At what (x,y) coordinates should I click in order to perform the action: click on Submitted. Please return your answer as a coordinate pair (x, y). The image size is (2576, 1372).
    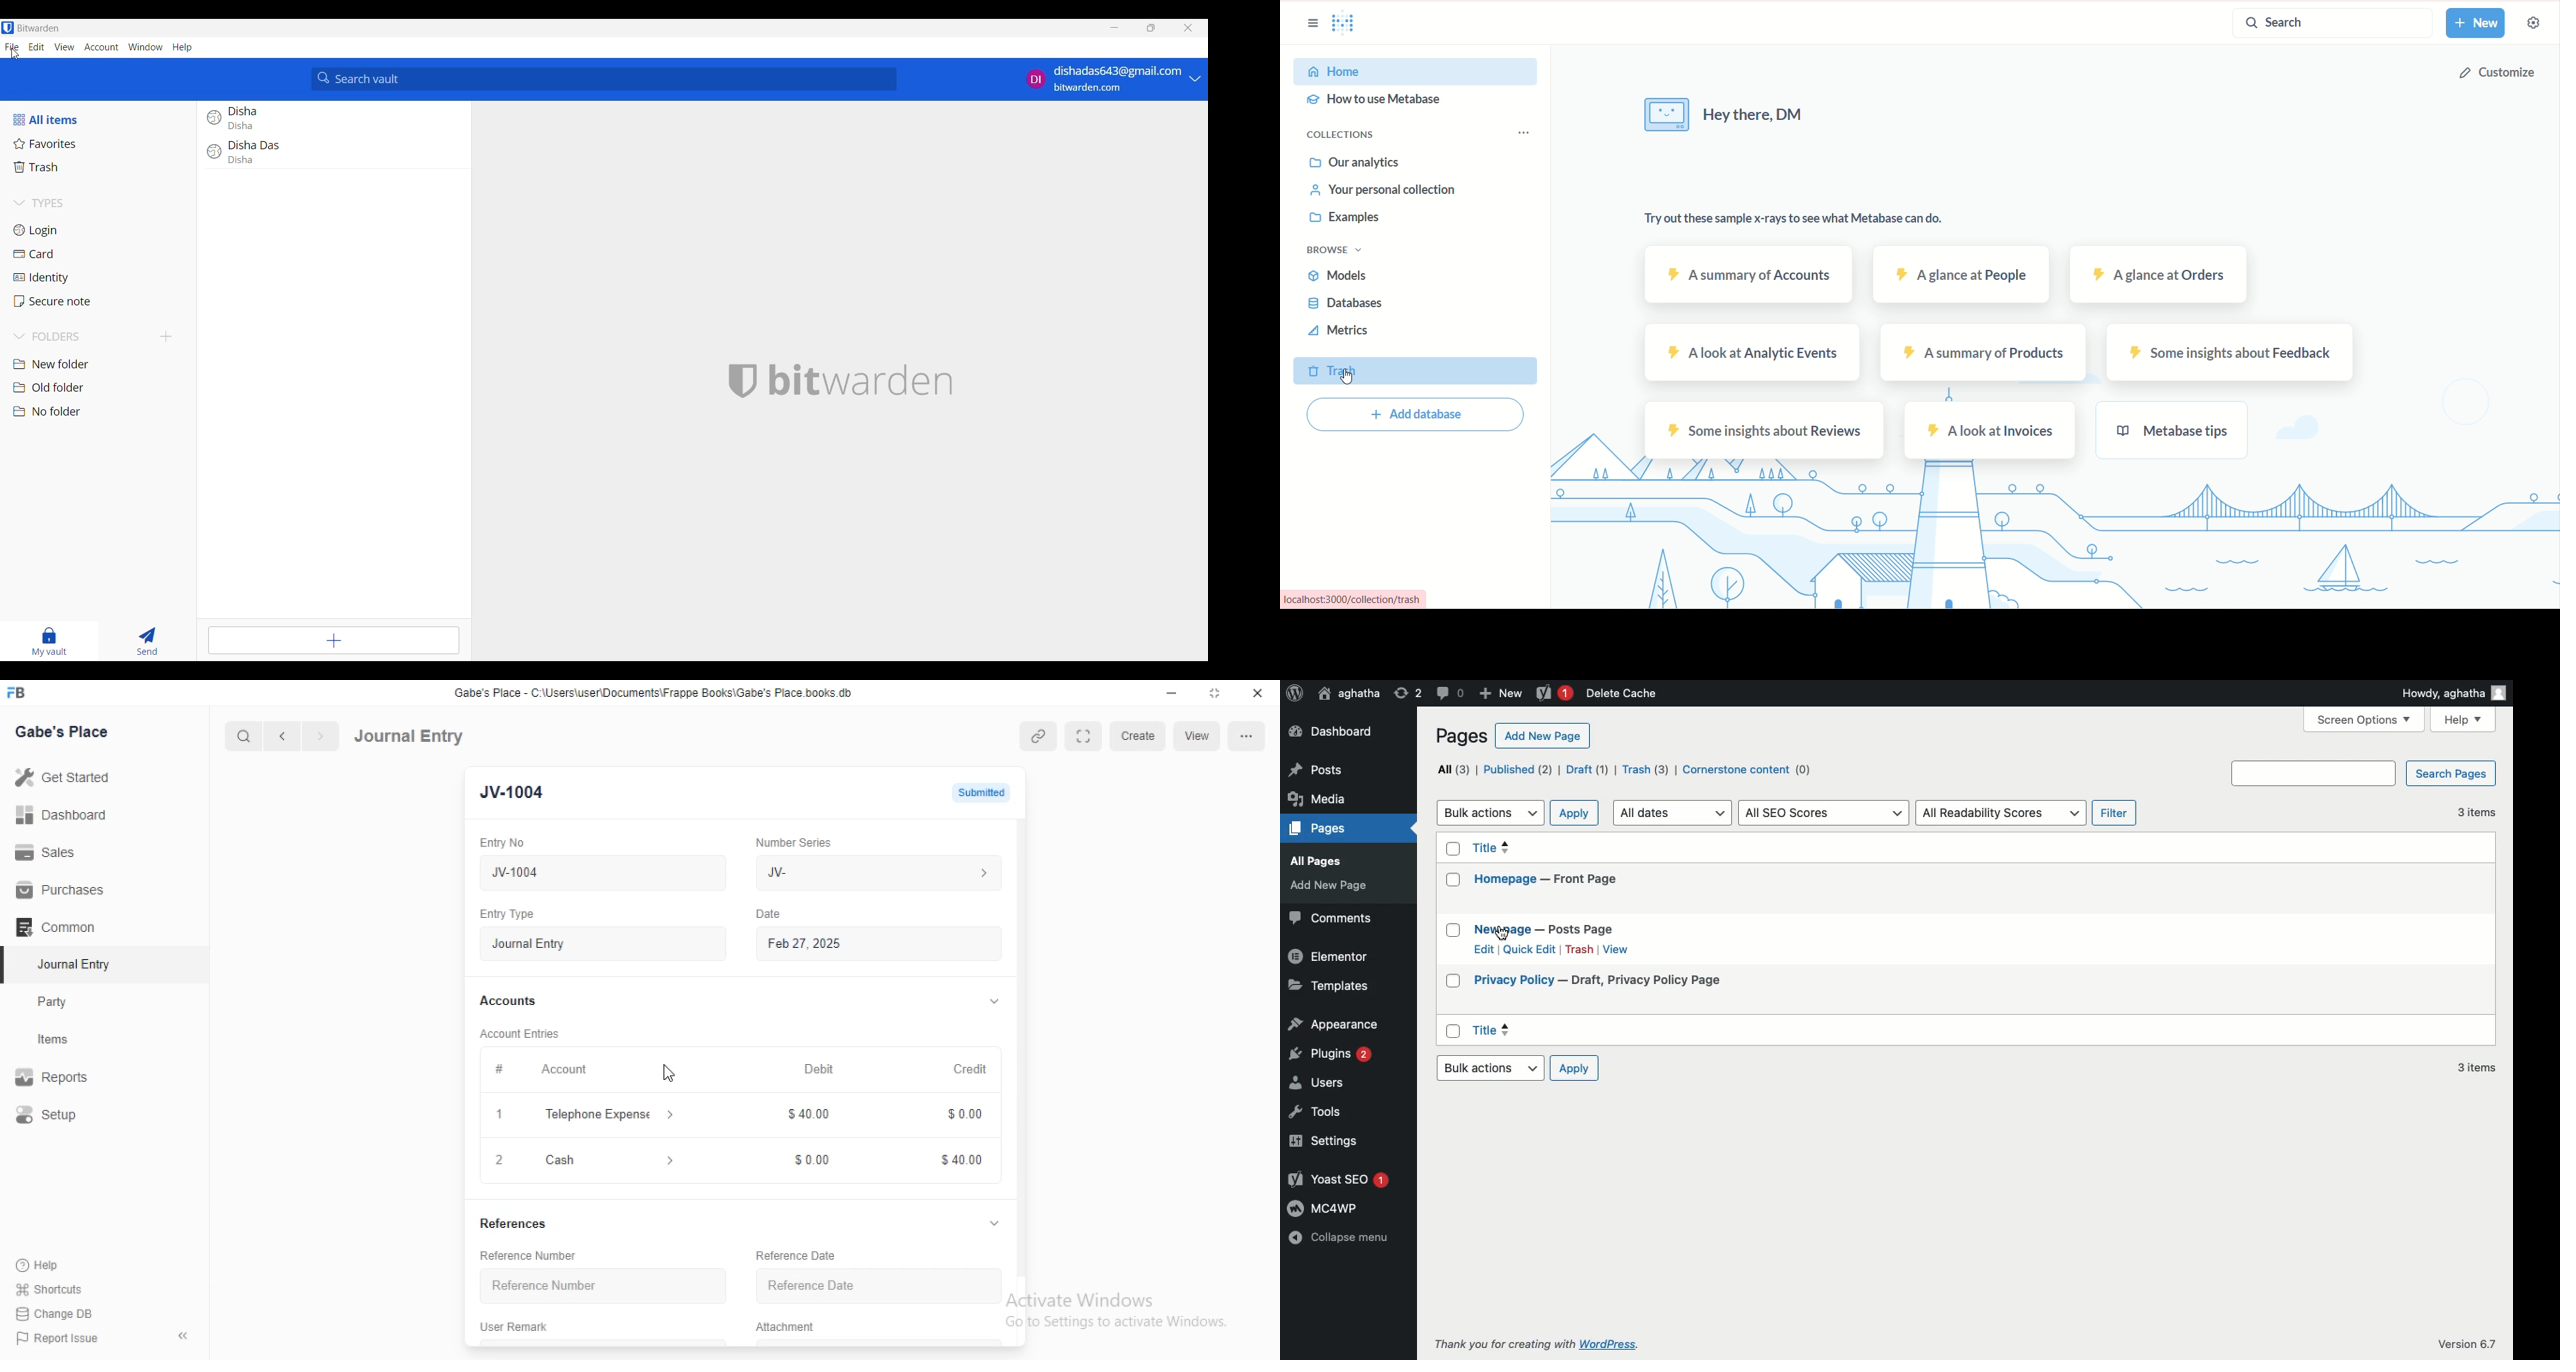
    Looking at the image, I should click on (979, 792).